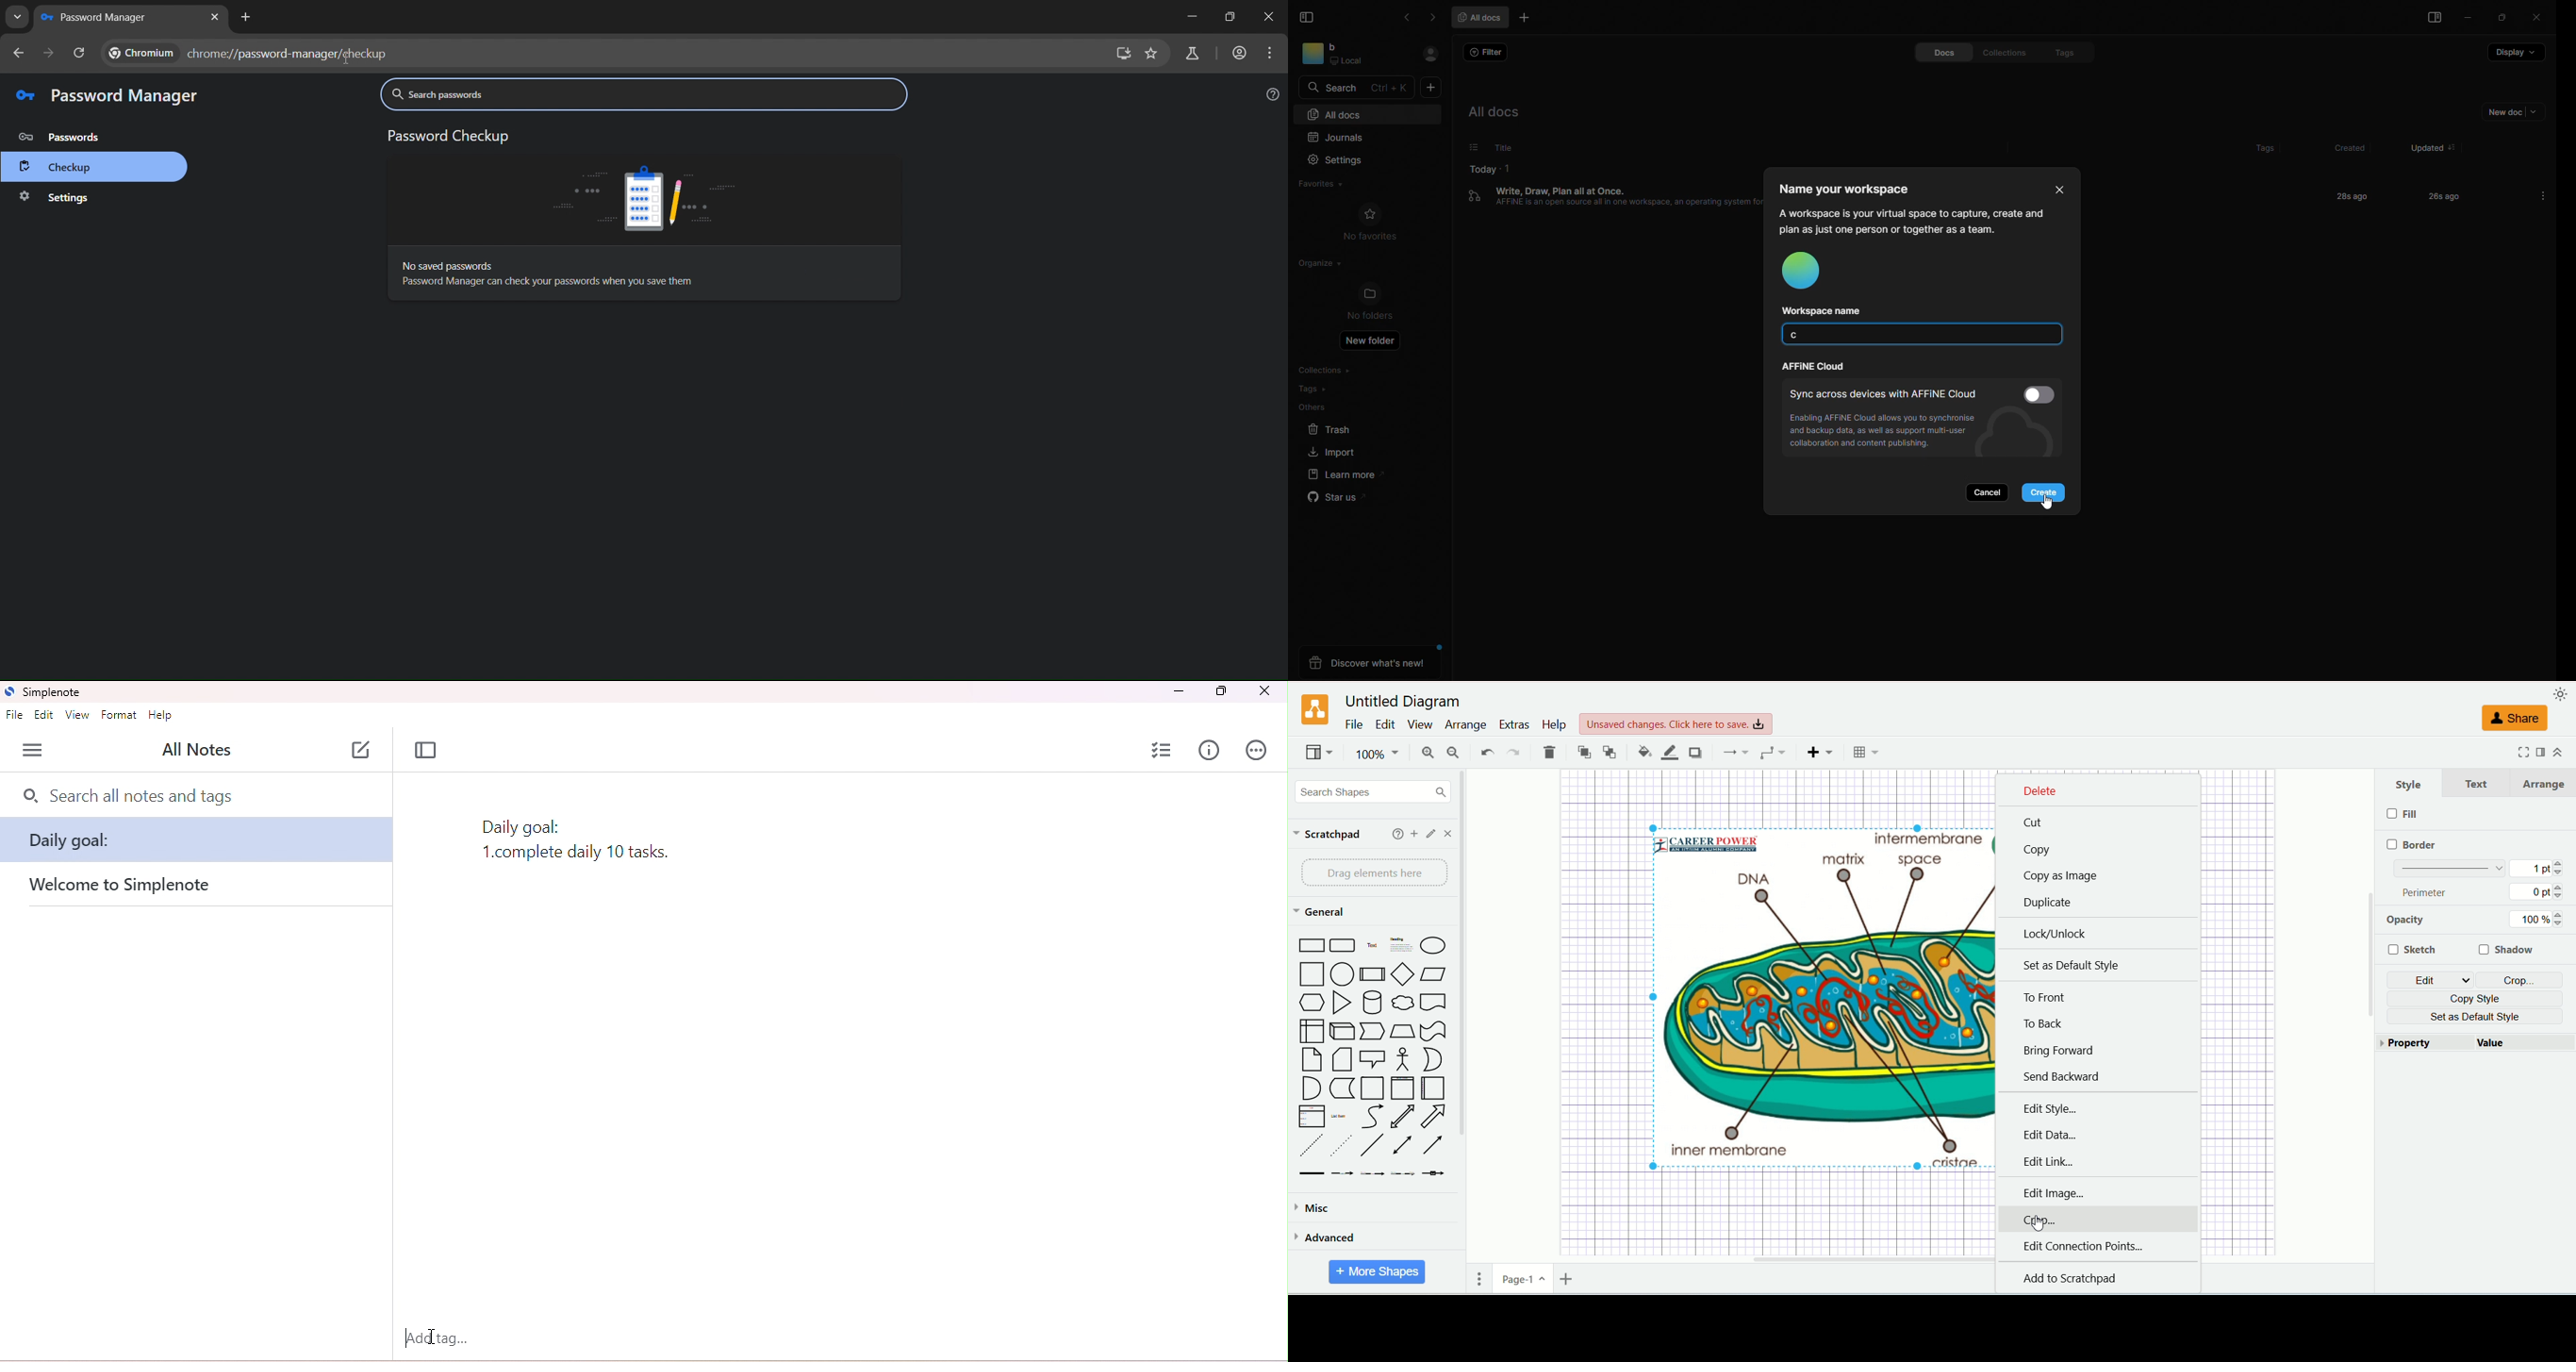 This screenshot has width=2576, height=1372. What do you see at coordinates (2424, 1045) in the screenshot?
I see `property` at bounding box center [2424, 1045].